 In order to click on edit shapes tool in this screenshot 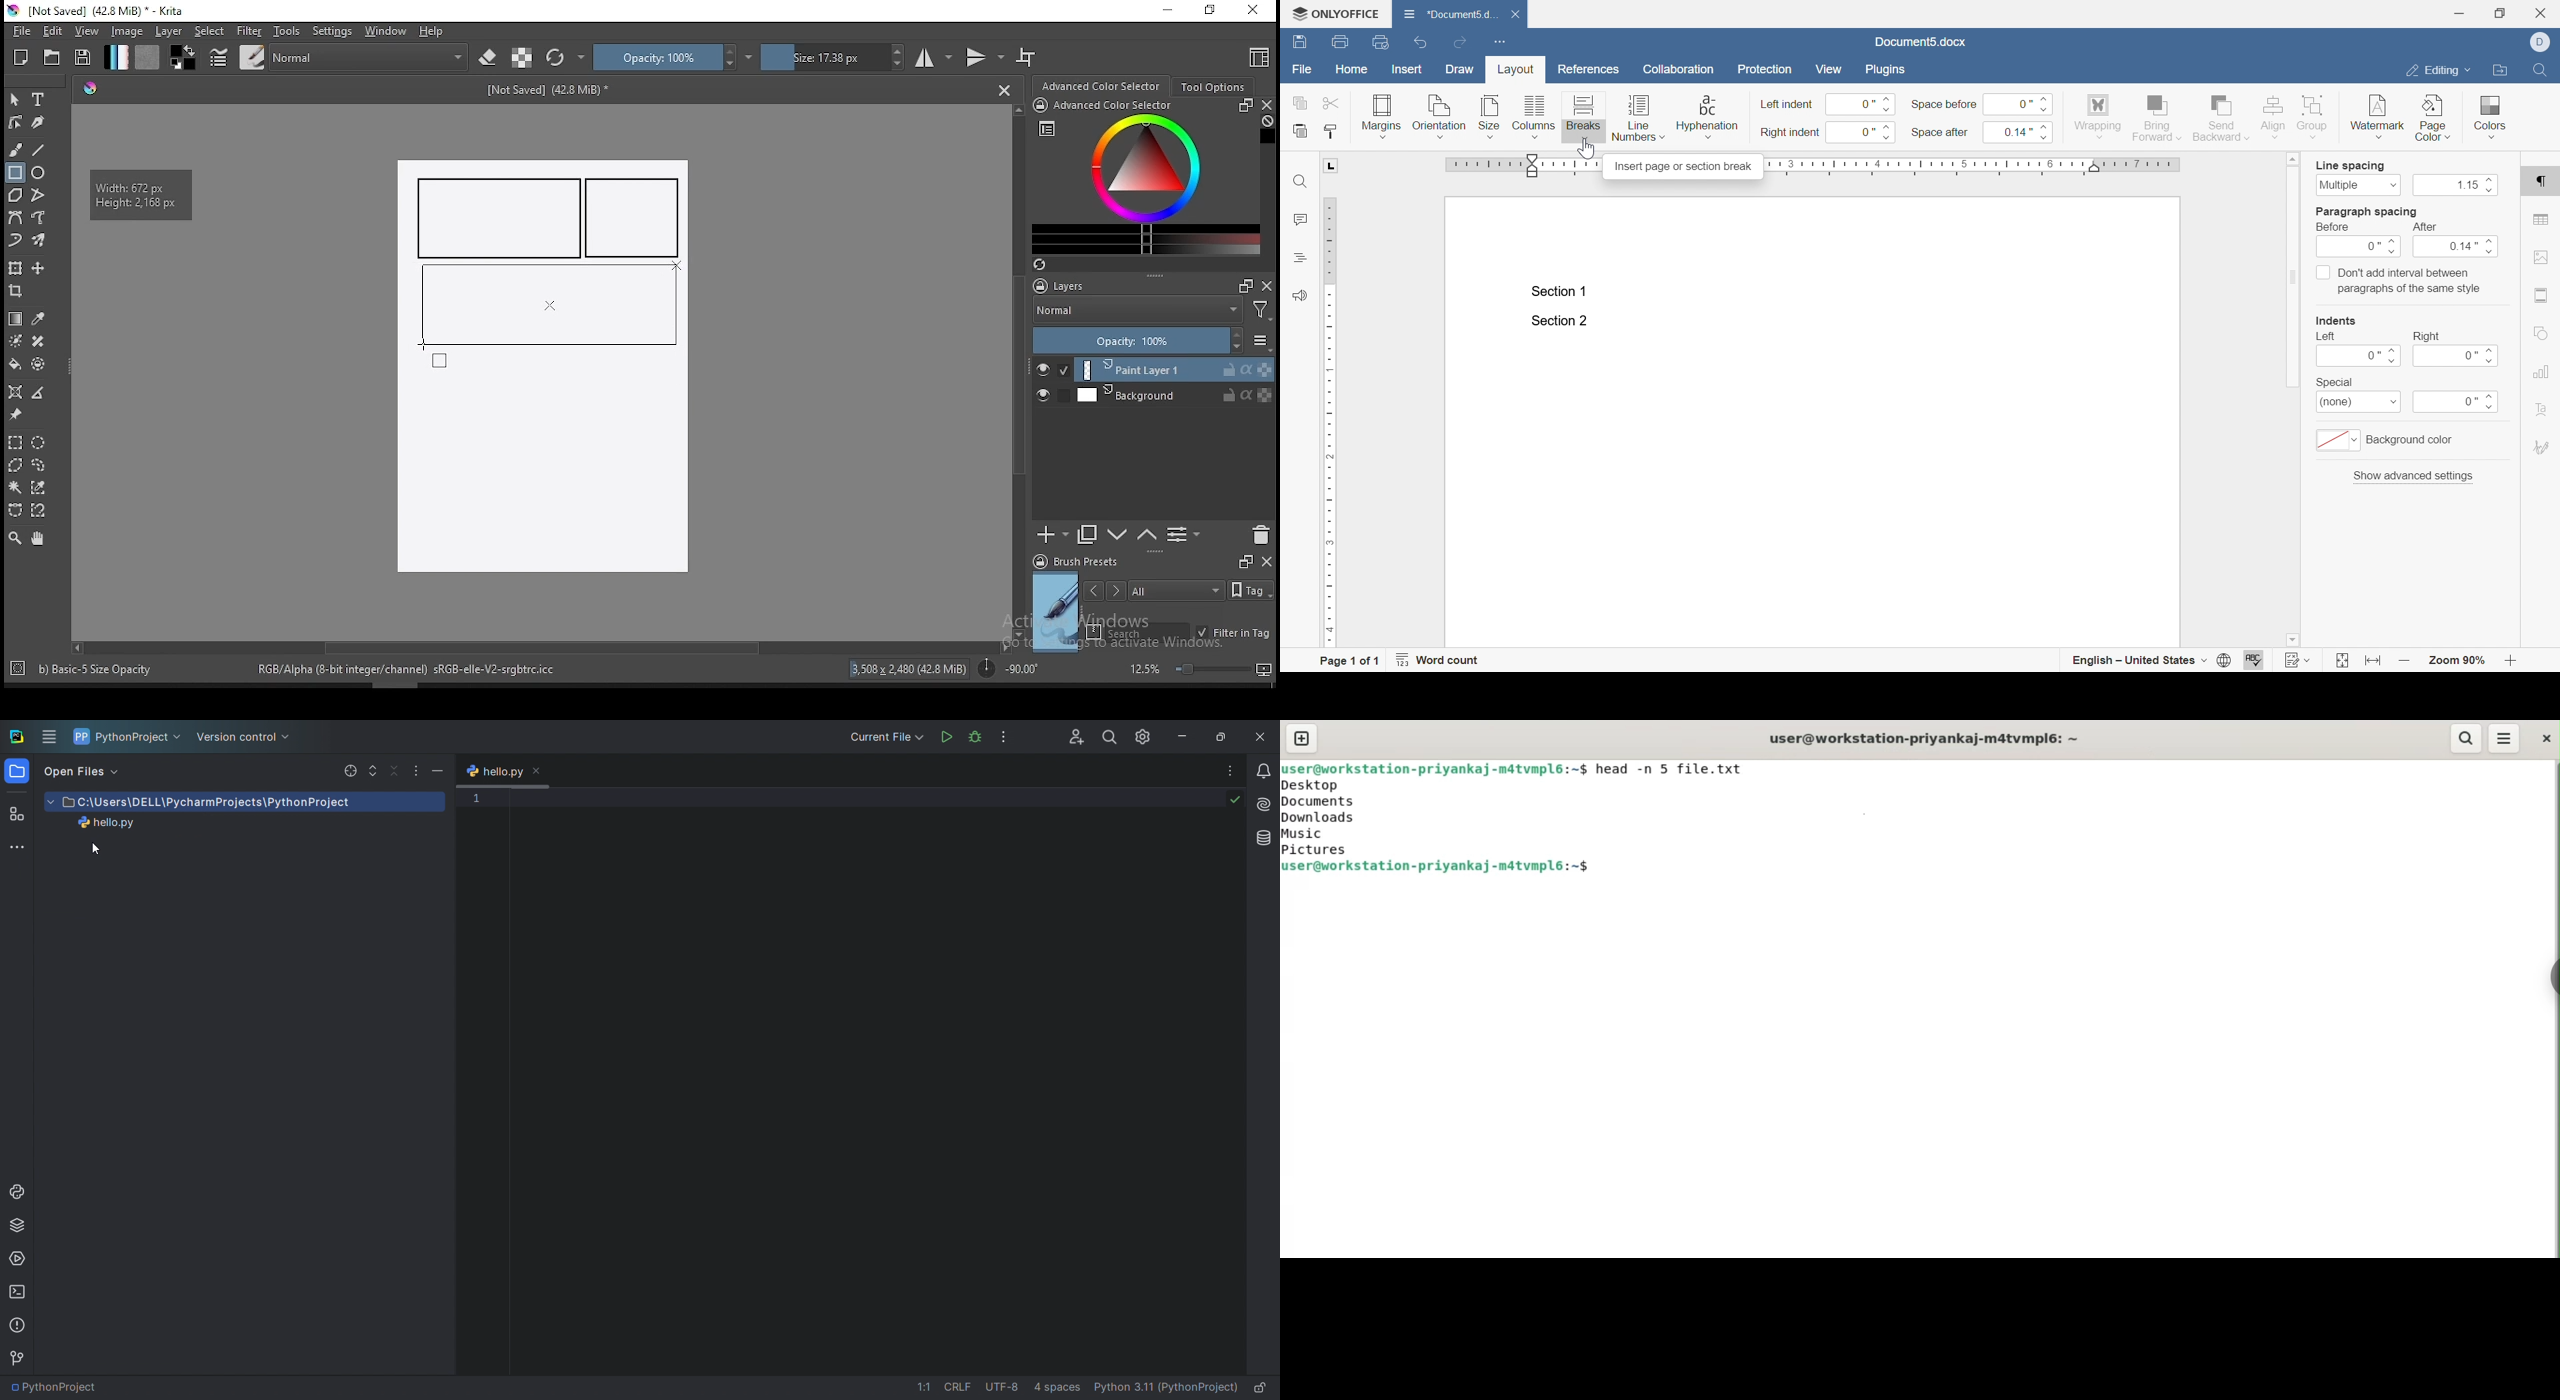, I will do `click(15, 121)`.